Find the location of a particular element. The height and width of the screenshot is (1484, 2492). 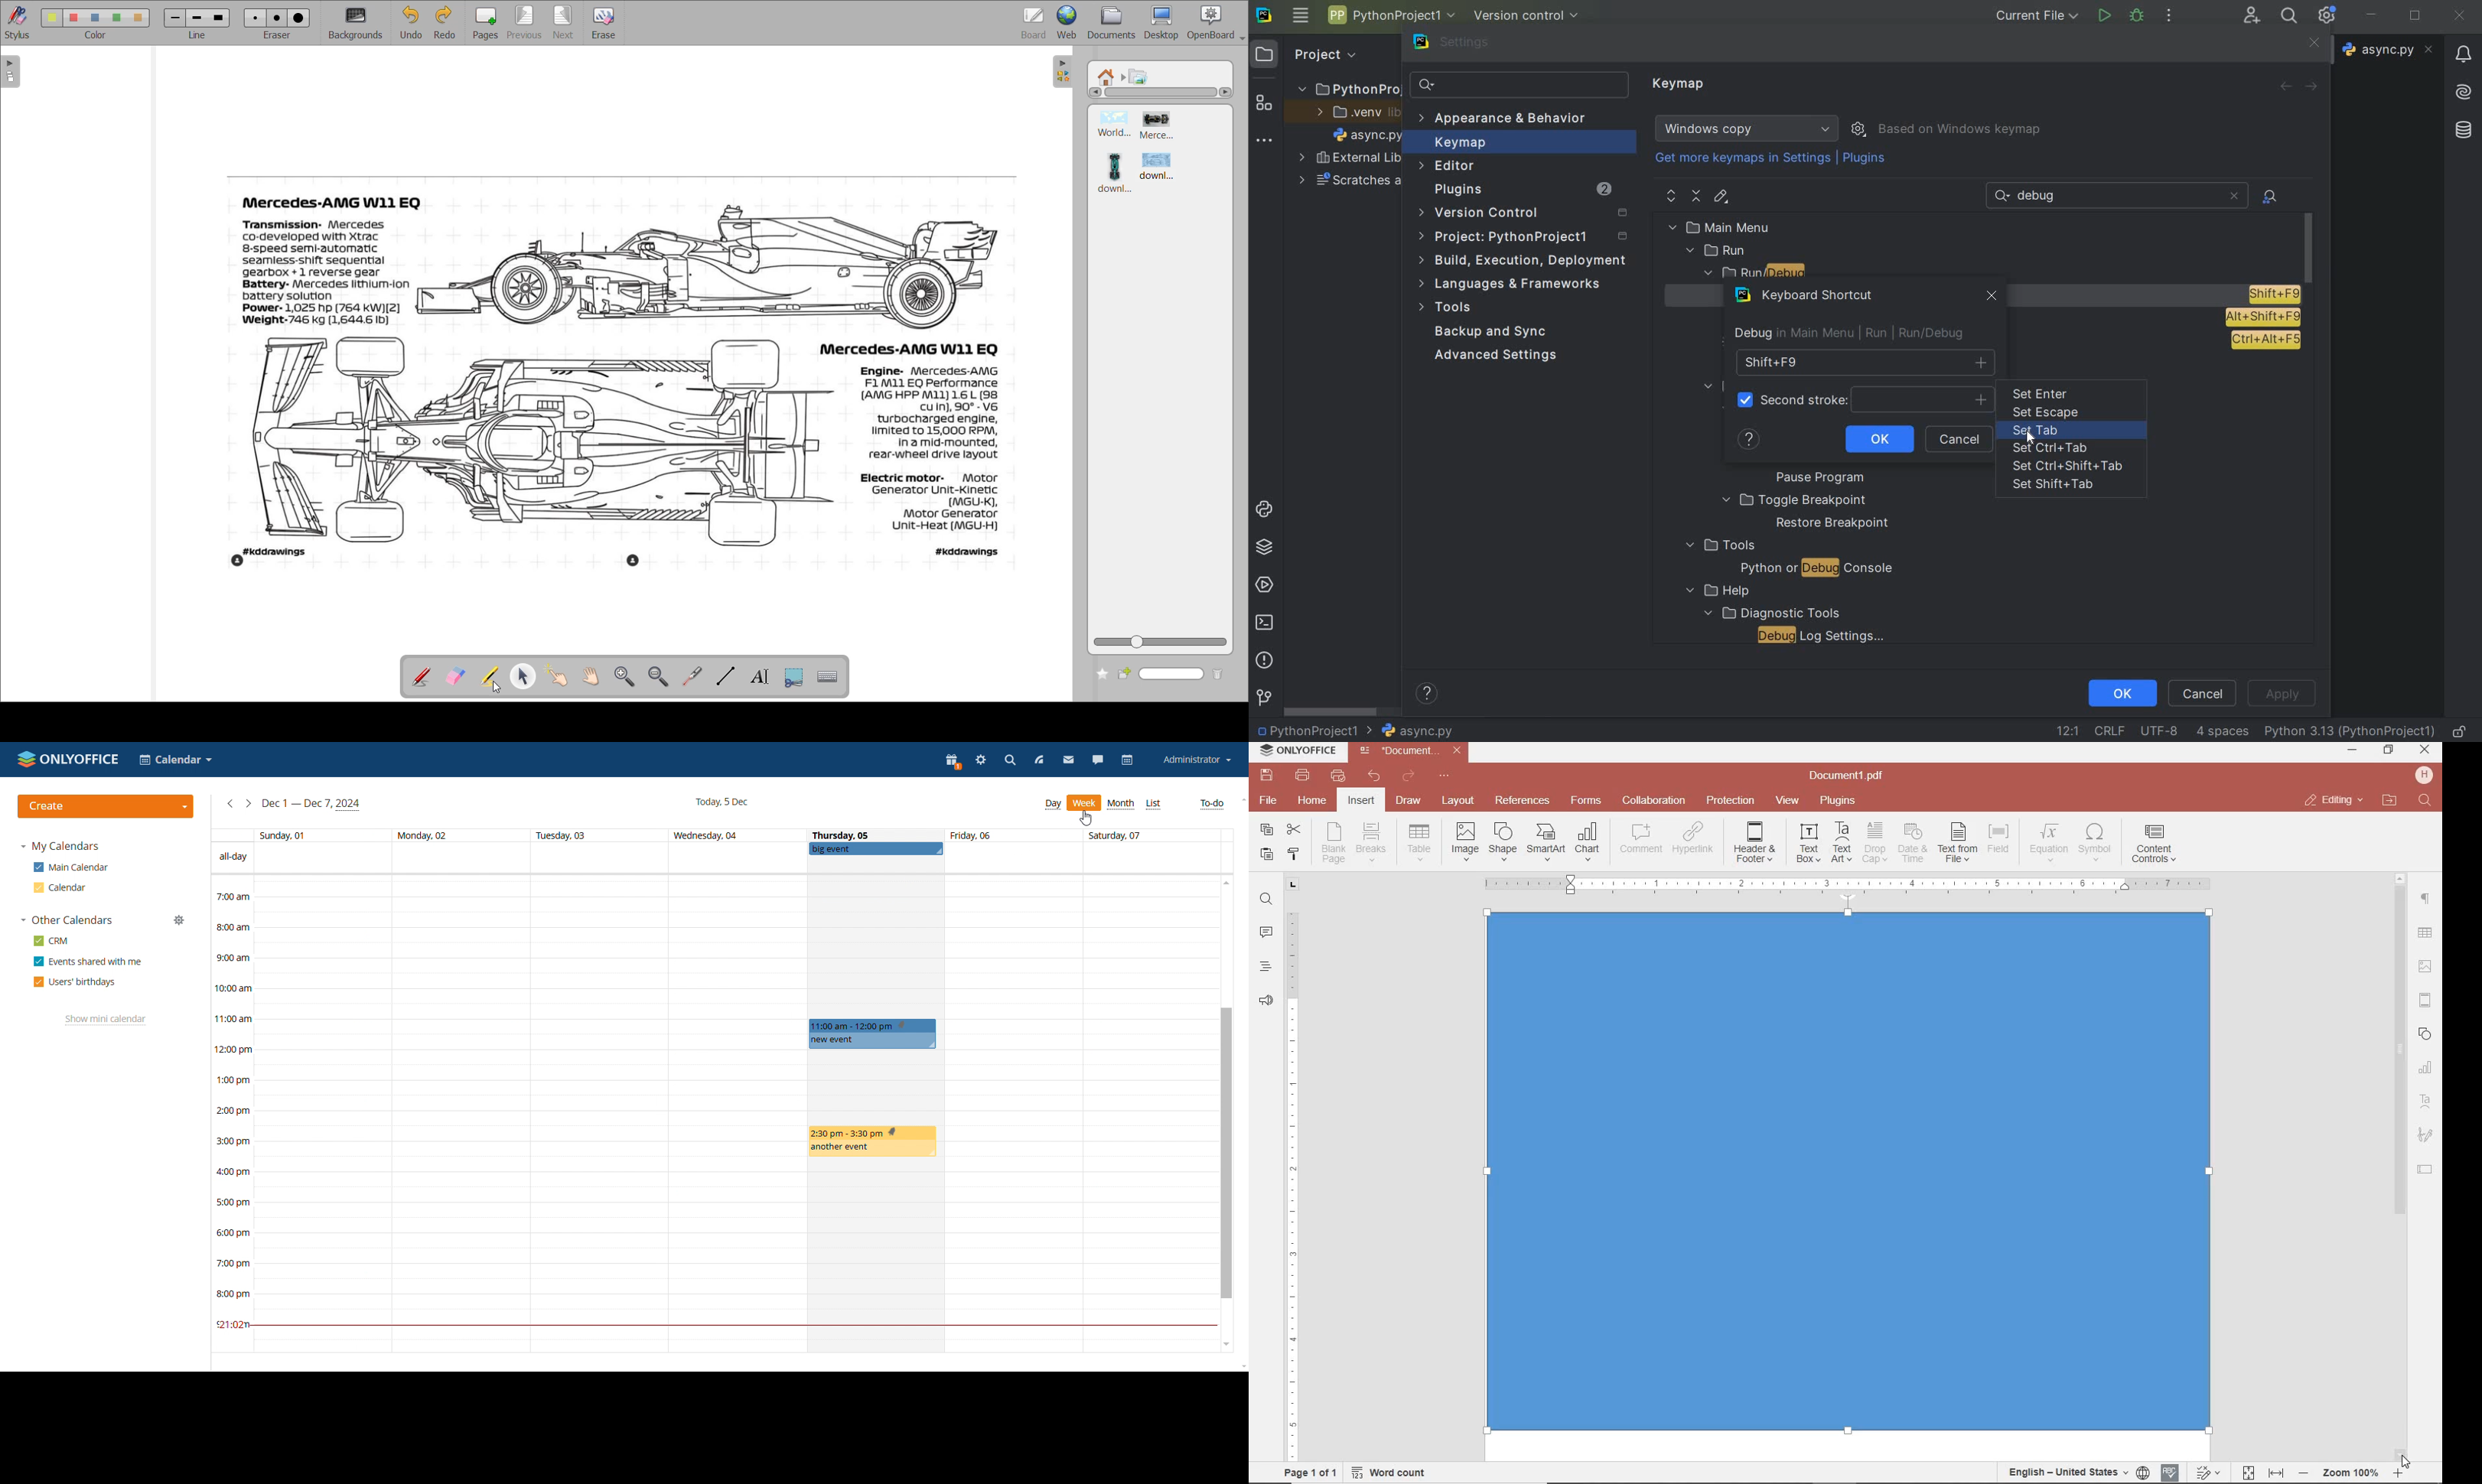

customize quick access toolbar is located at coordinates (1444, 776).